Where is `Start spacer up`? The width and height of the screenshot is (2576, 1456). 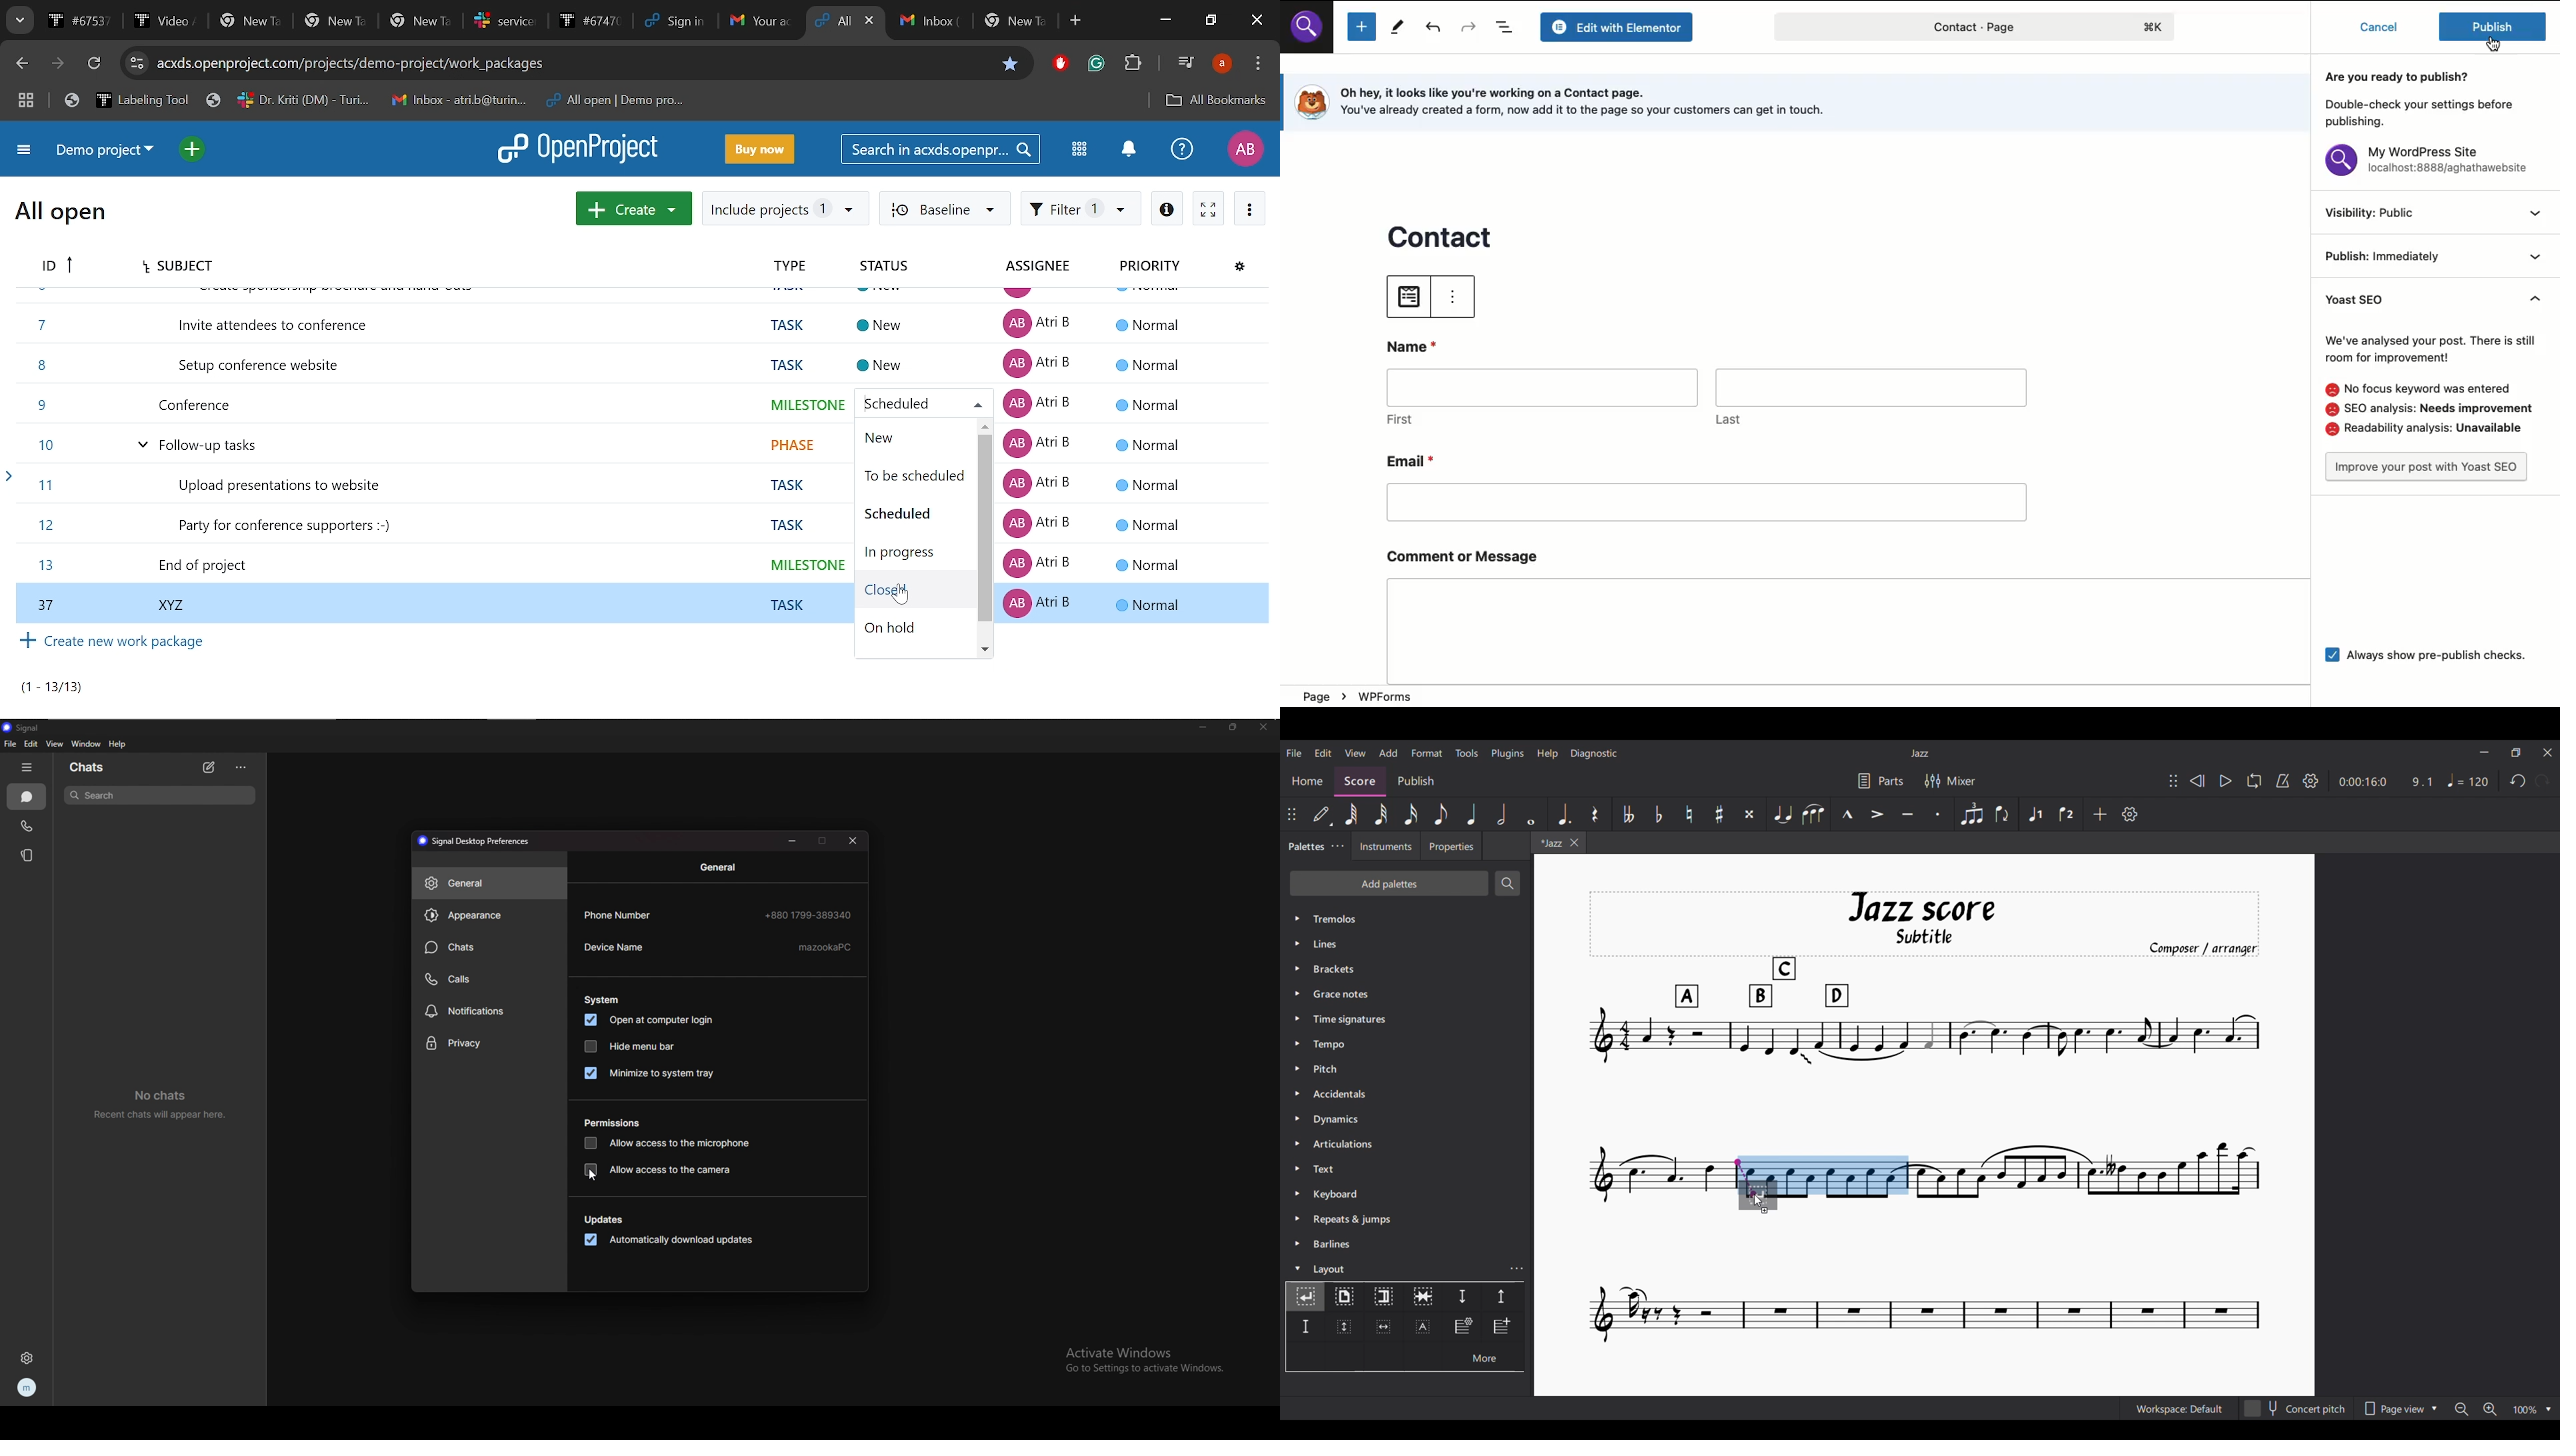 Start spacer up is located at coordinates (1503, 1297).